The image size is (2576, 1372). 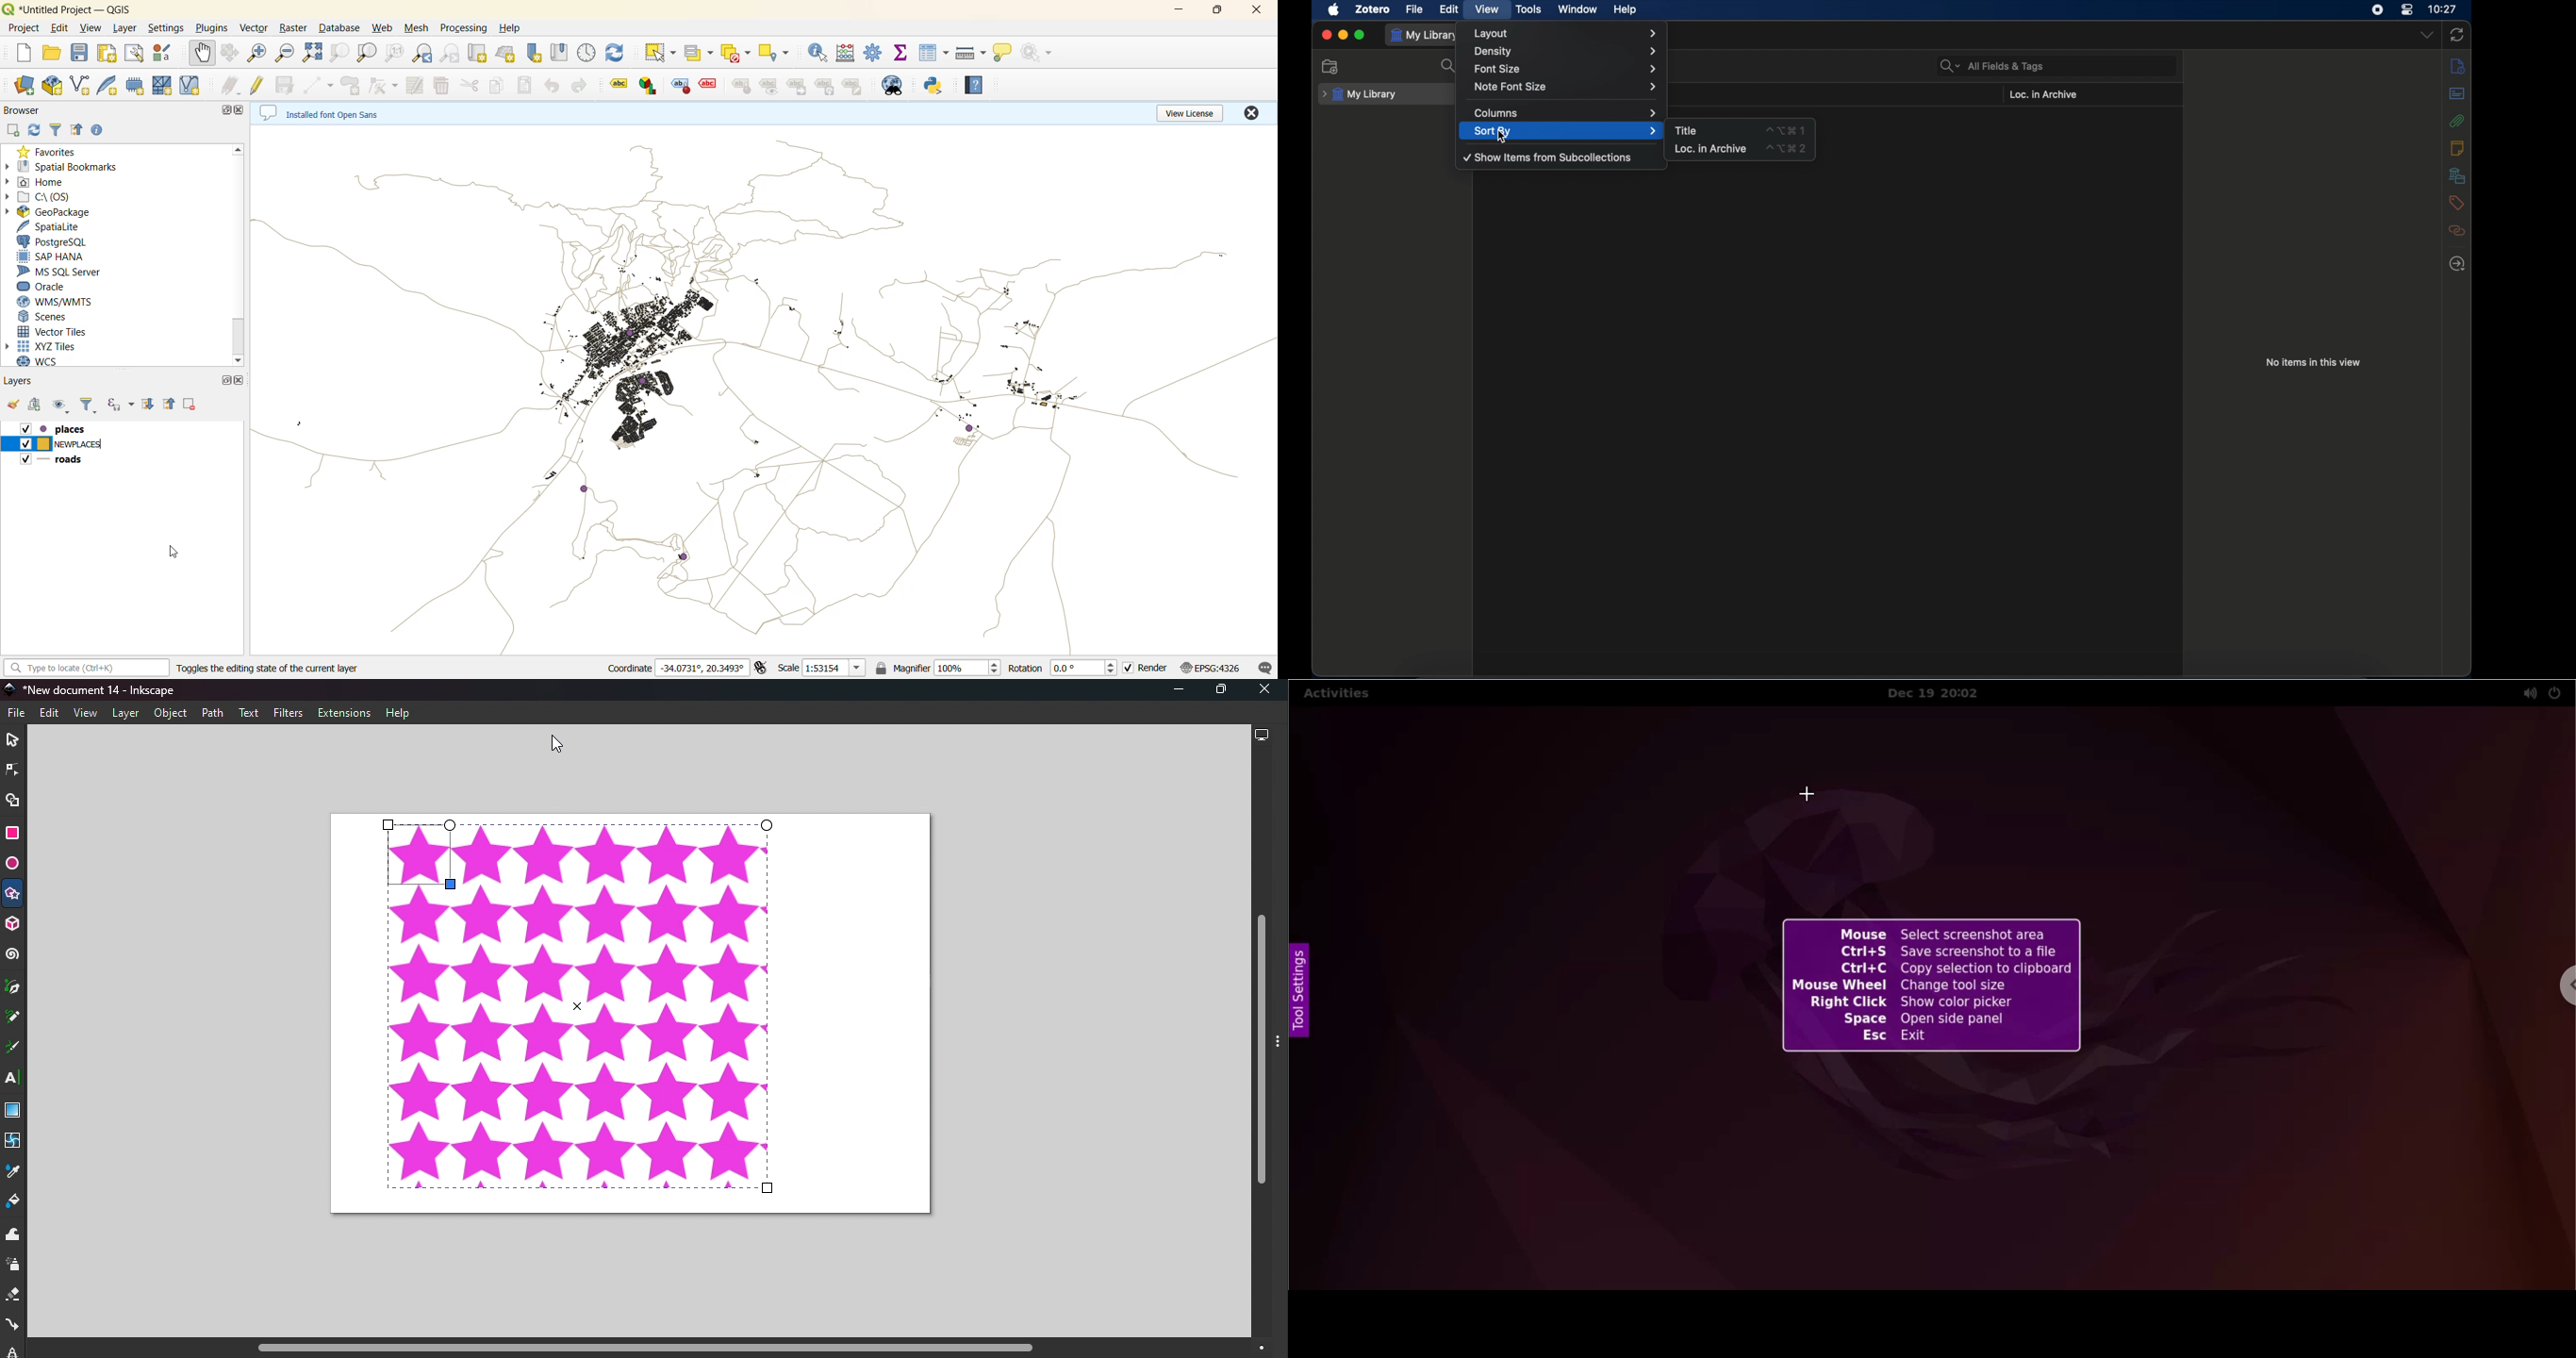 What do you see at coordinates (394, 54) in the screenshot?
I see `zoom native` at bounding box center [394, 54].